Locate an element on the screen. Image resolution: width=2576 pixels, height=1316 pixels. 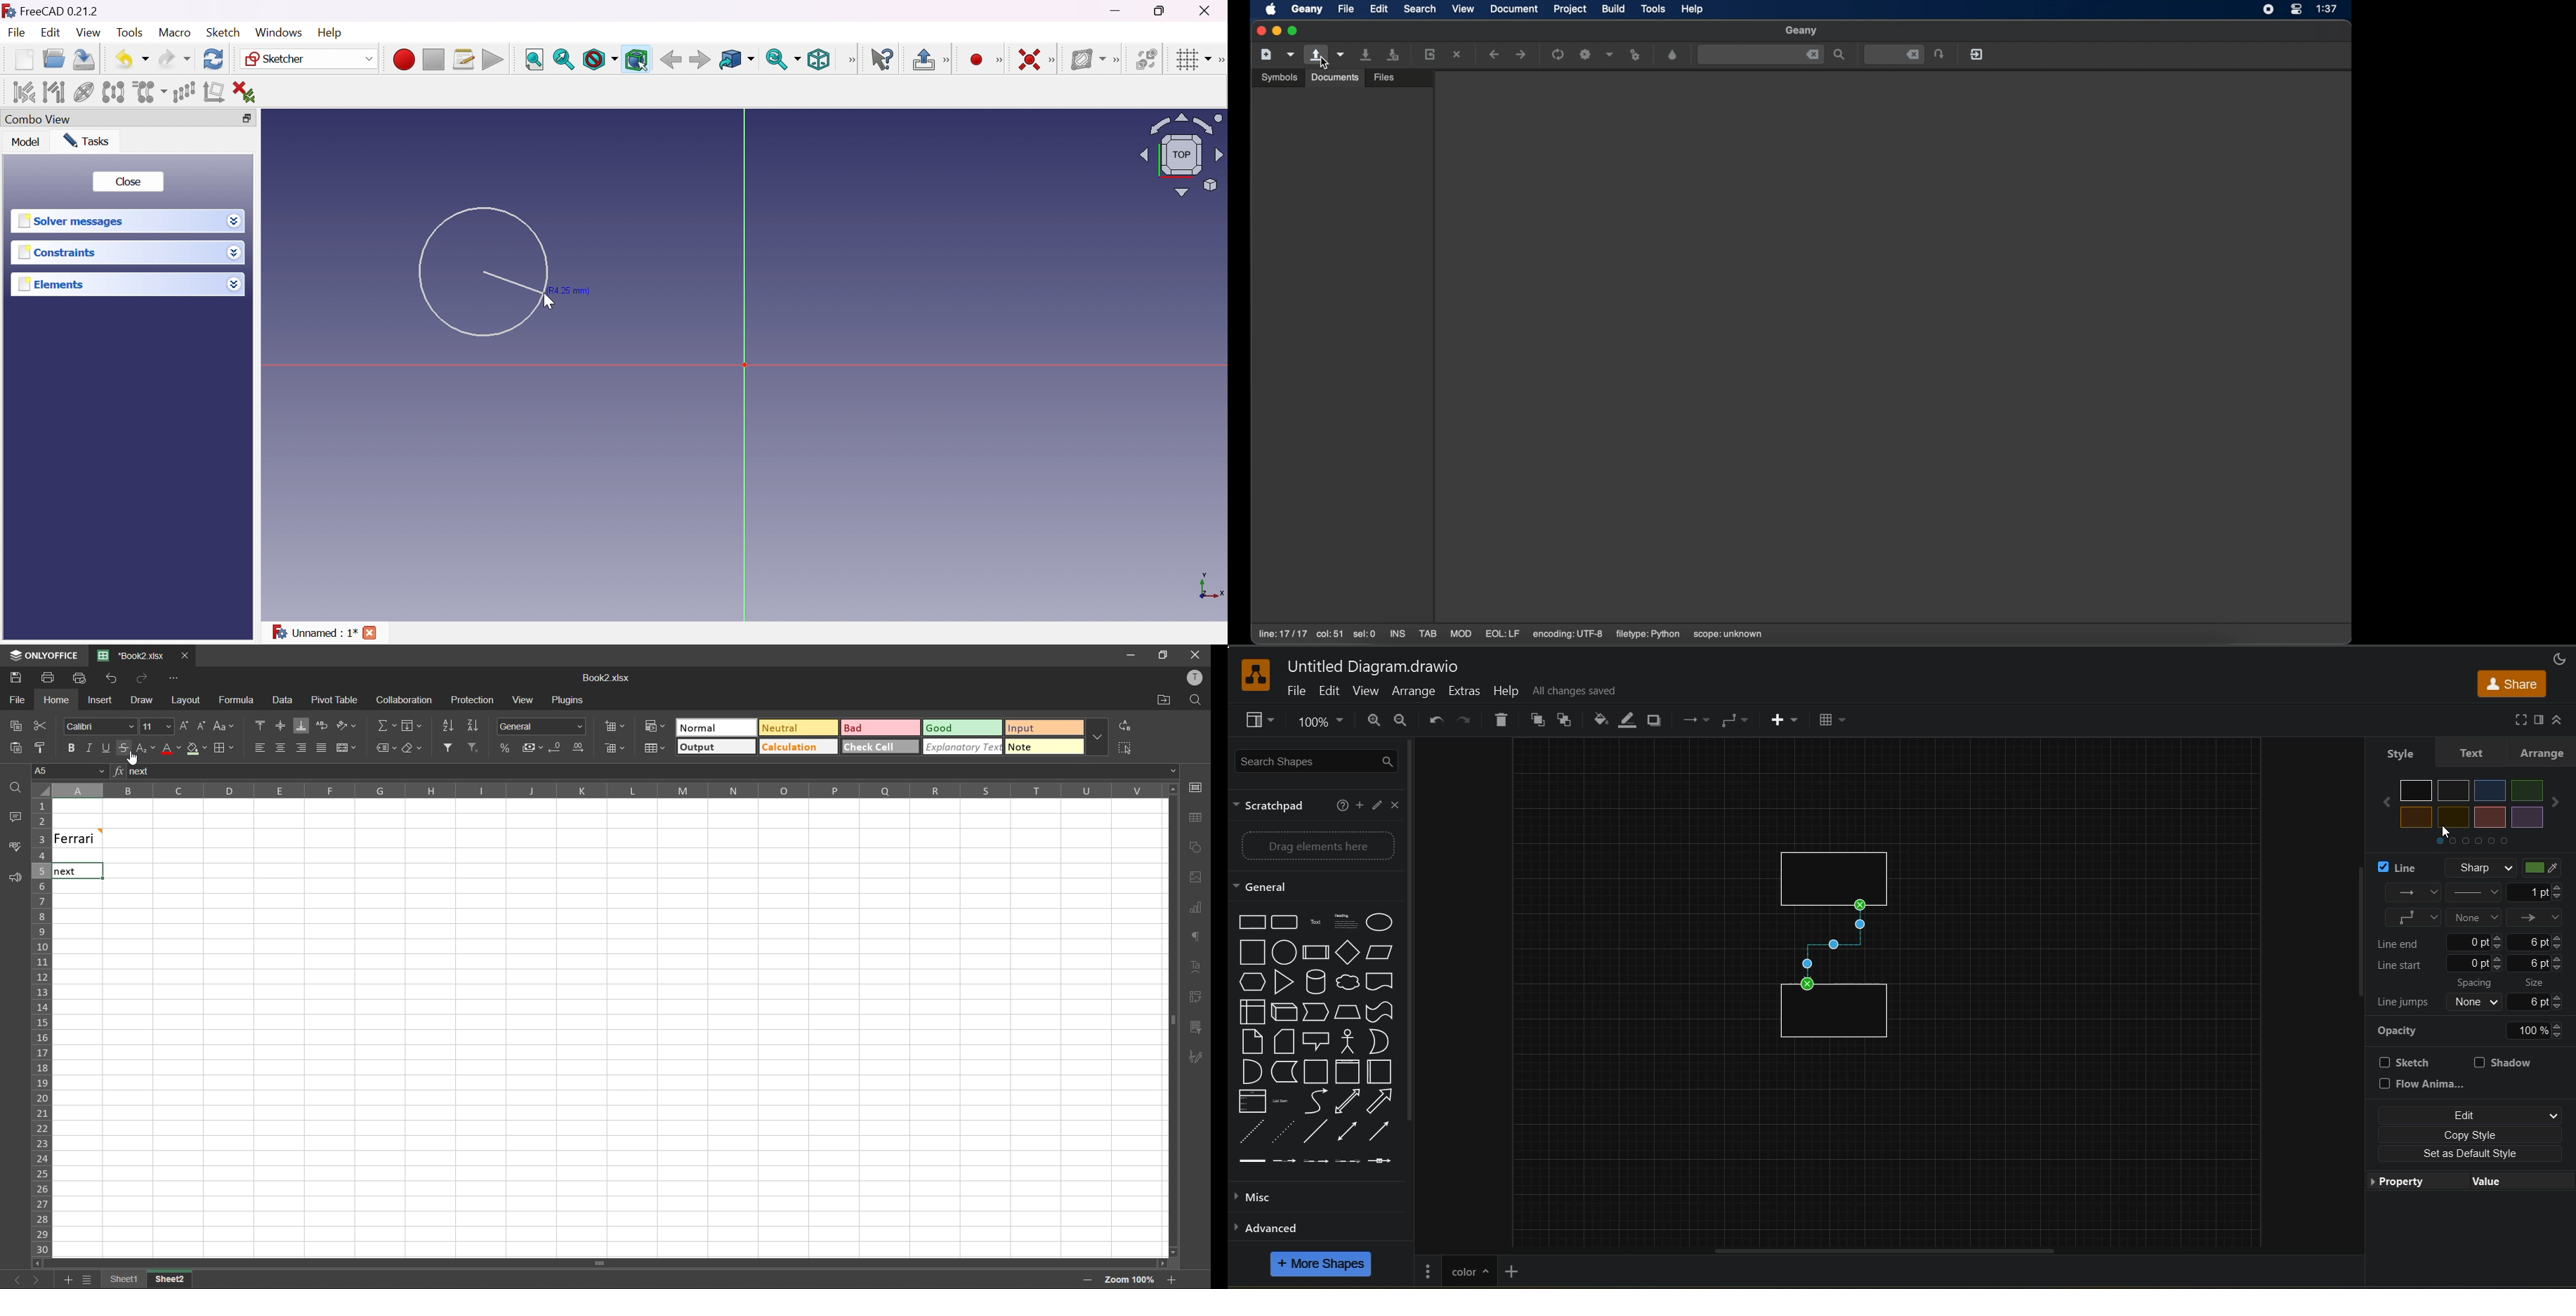
app logo is located at coordinates (1249, 673).